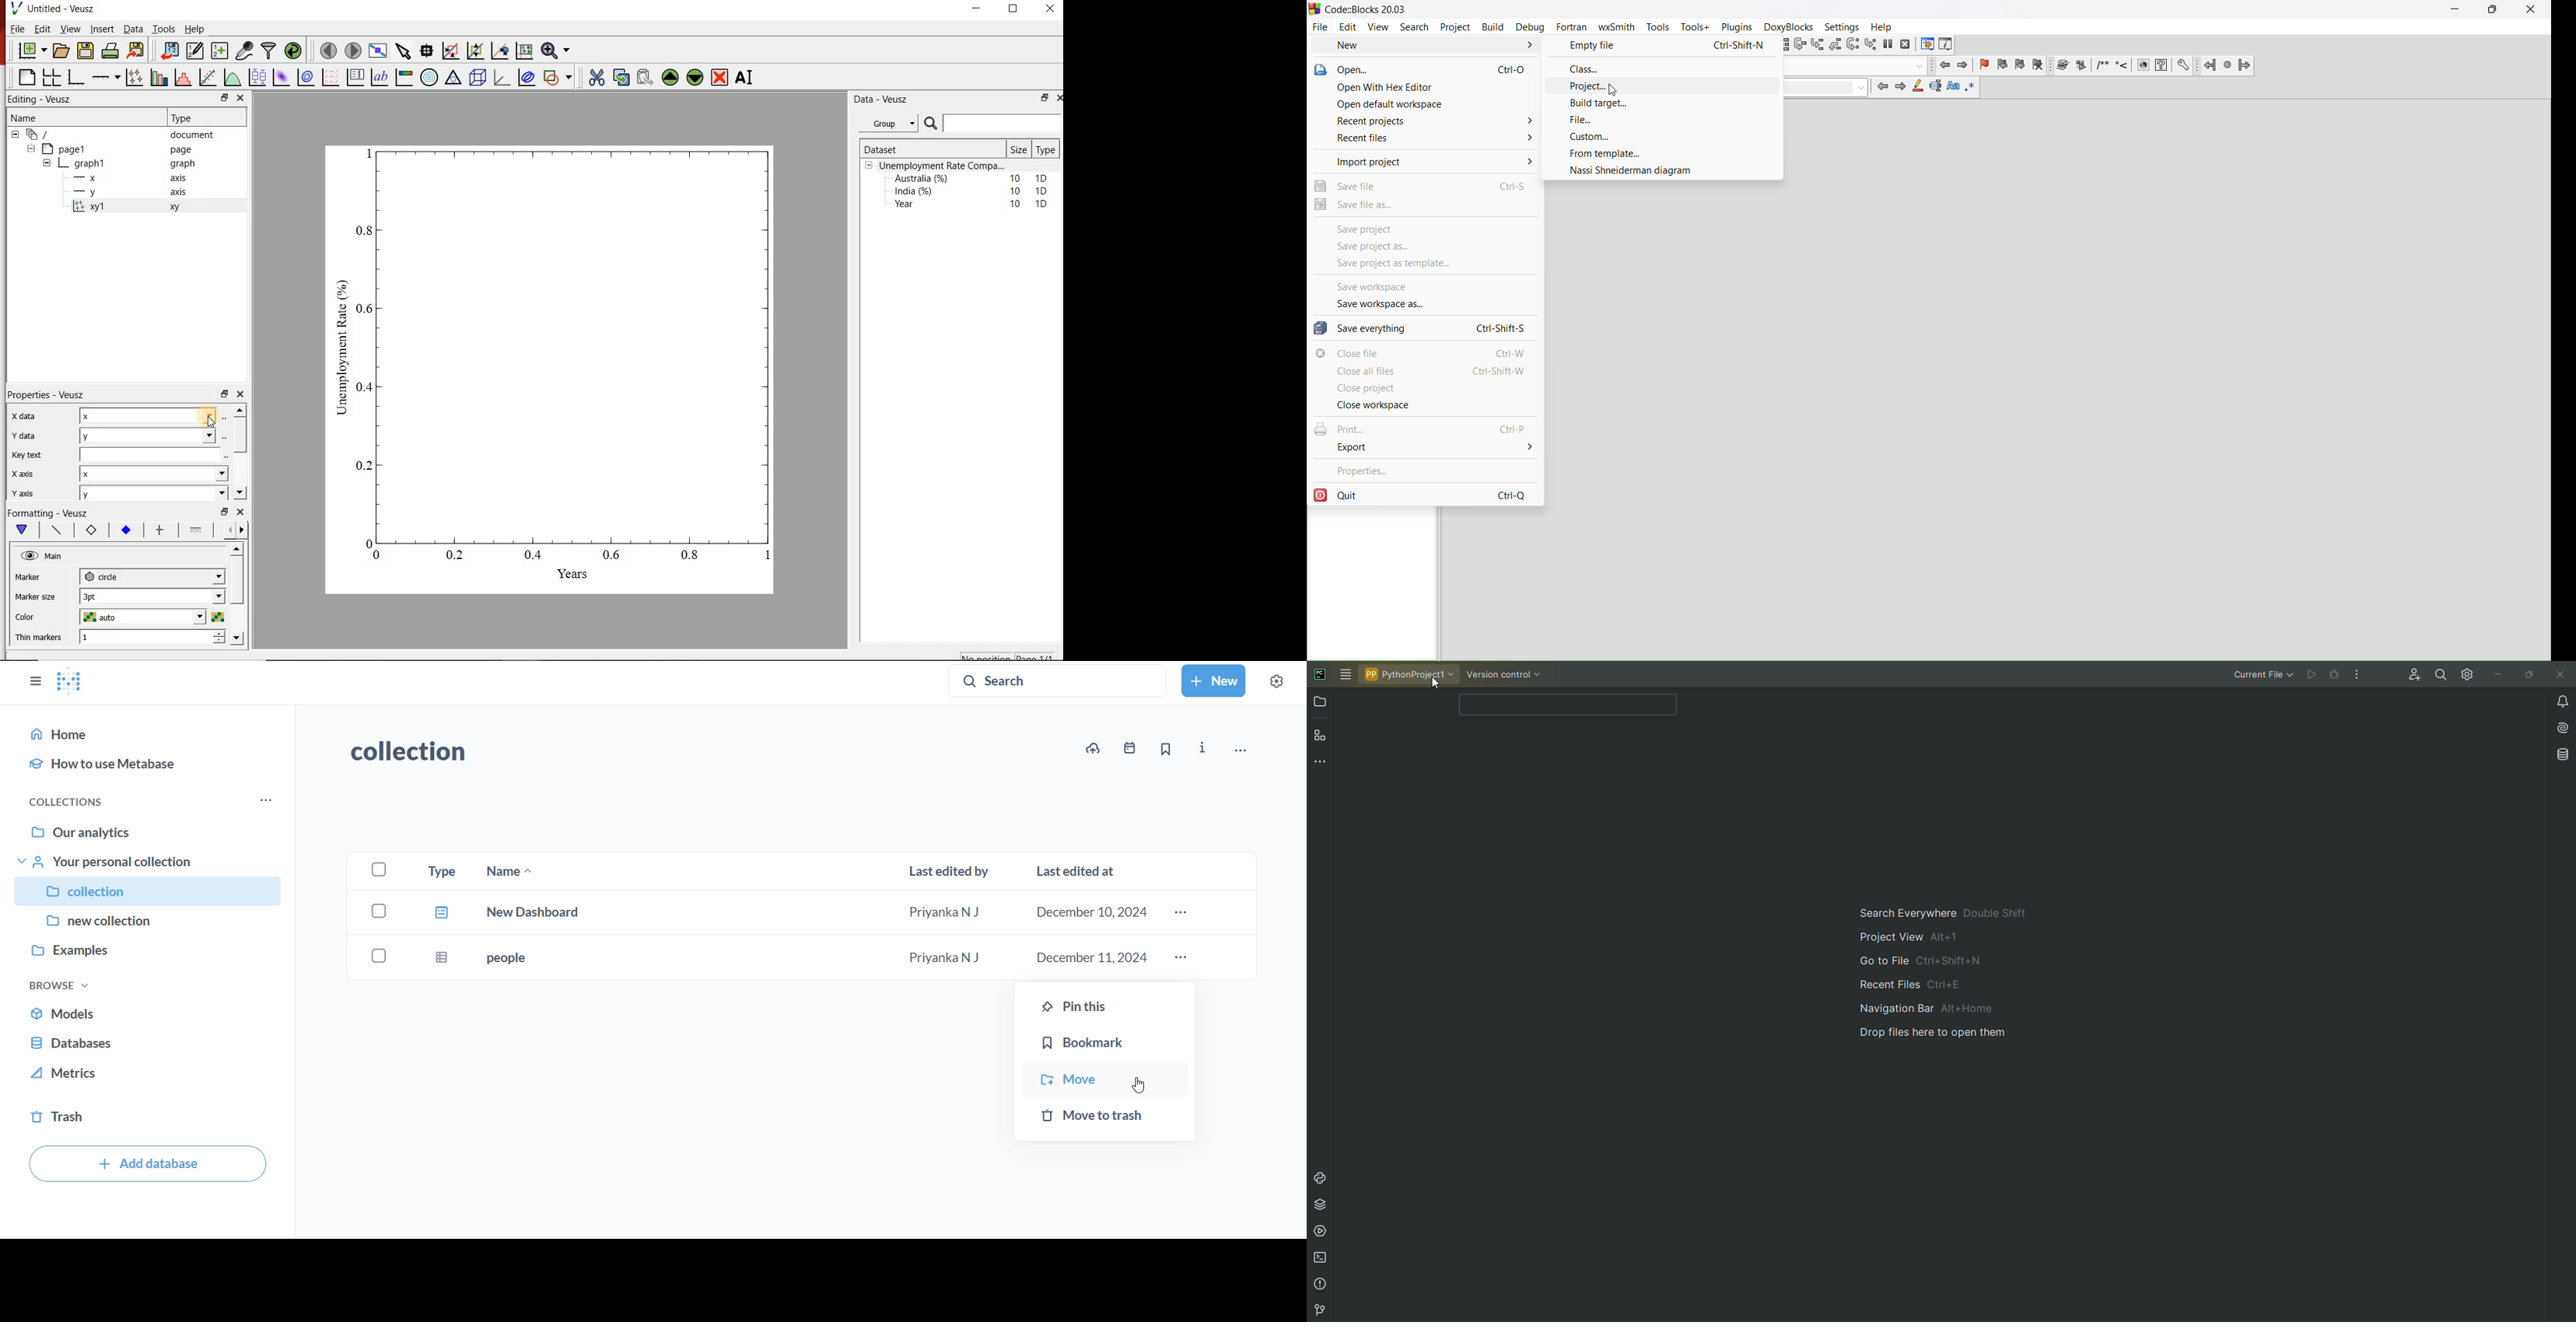 The height and width of the screenshot is (1344, 2576). Describe the element at coordinates (1493, 29) in the screenshot. I see `build` at that location.